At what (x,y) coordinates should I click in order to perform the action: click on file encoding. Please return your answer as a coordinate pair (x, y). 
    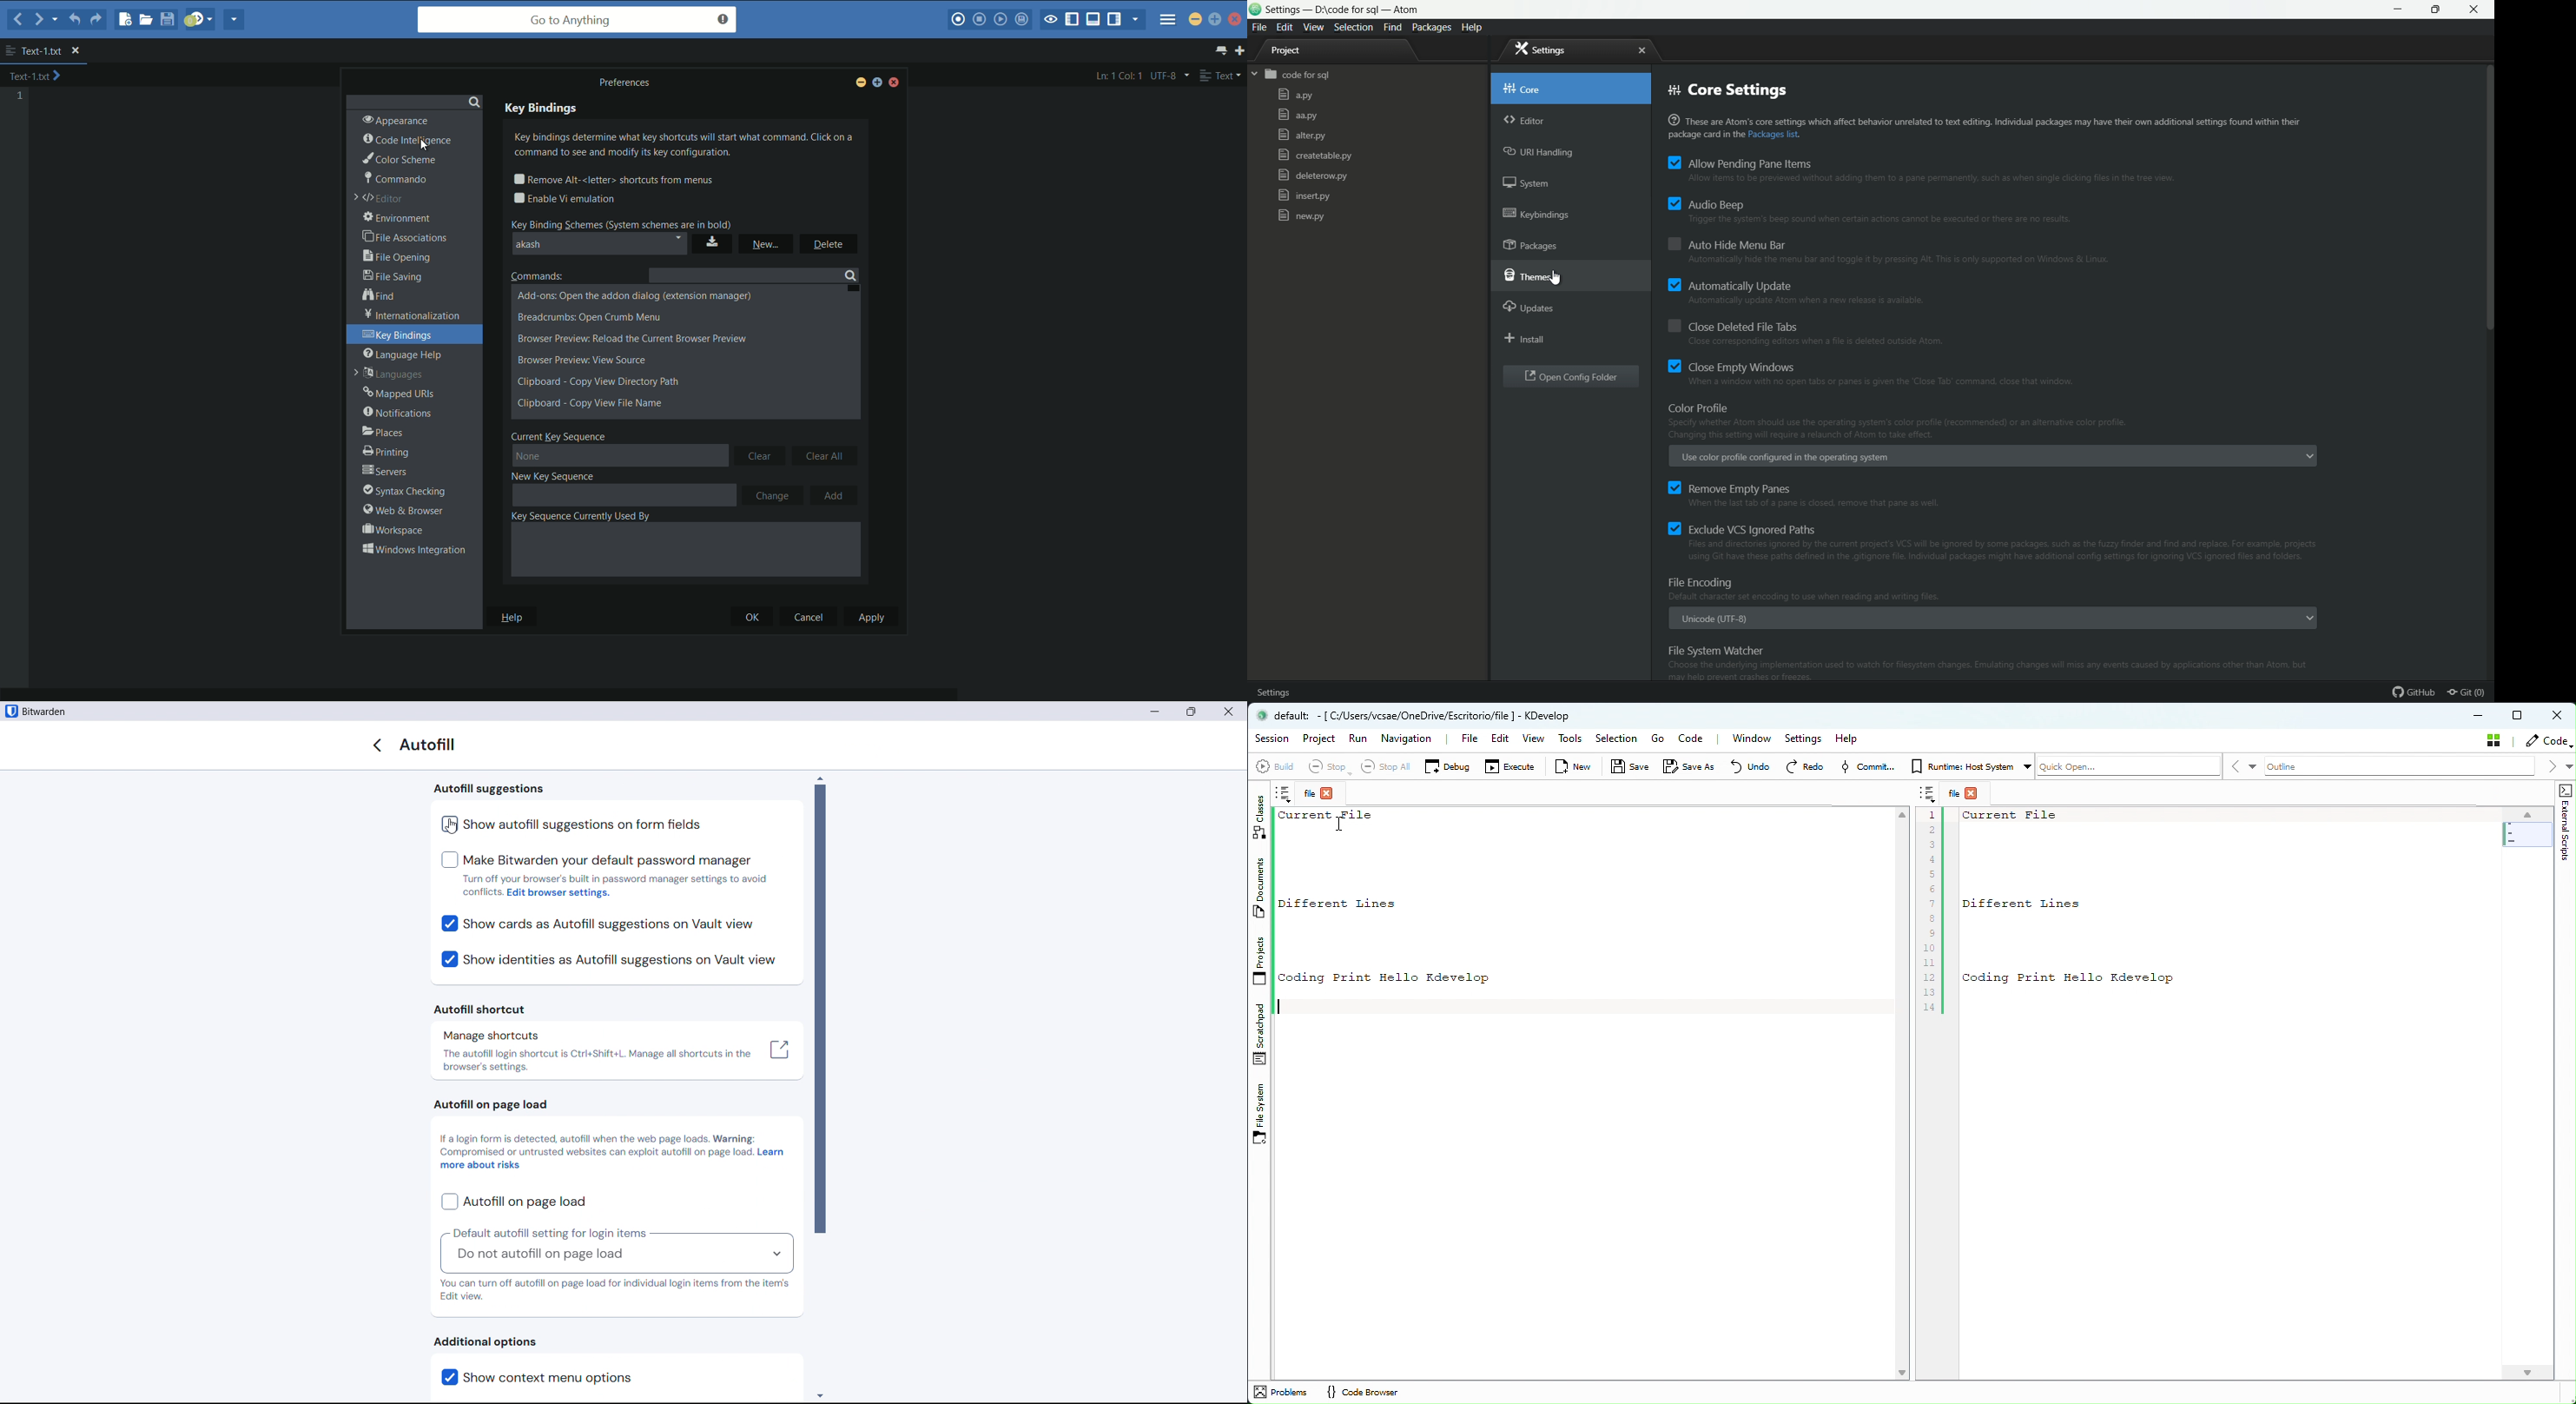
    Looking at the image, I should click on (1704, 583).